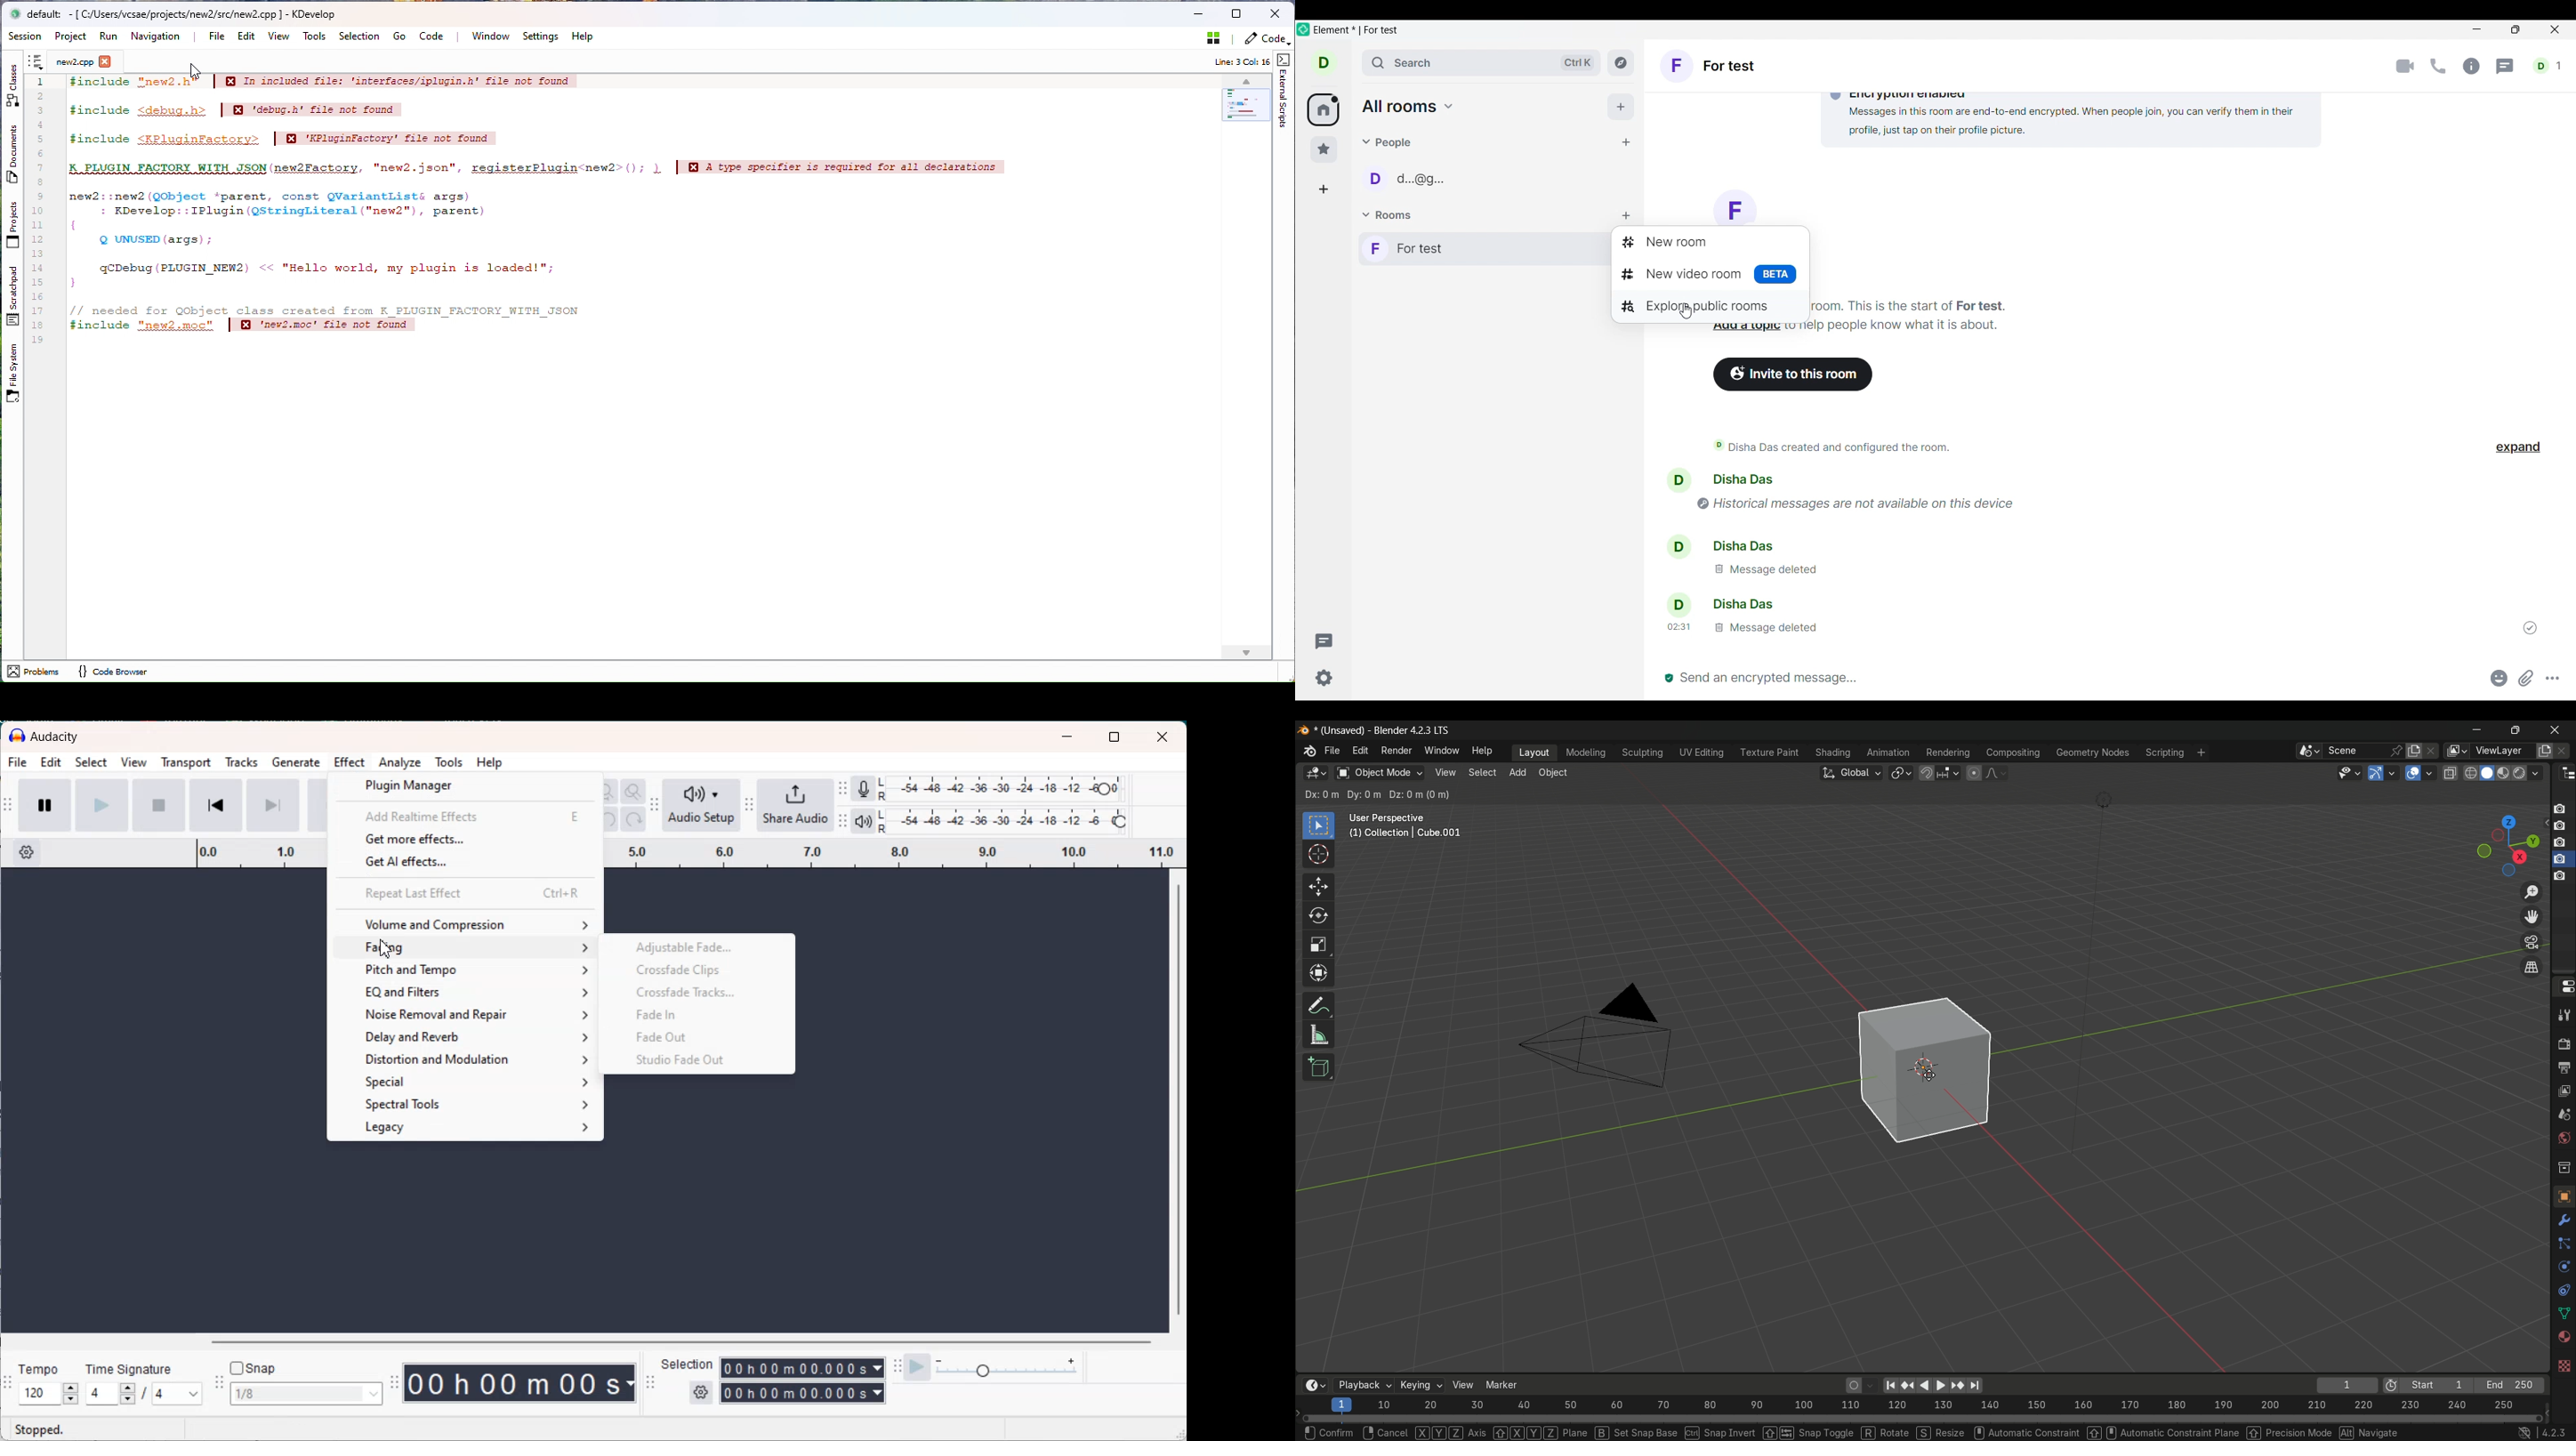 The image size is (2576, 1456). I want to click on Audacity audio setup toolbar, so click(654, 805).